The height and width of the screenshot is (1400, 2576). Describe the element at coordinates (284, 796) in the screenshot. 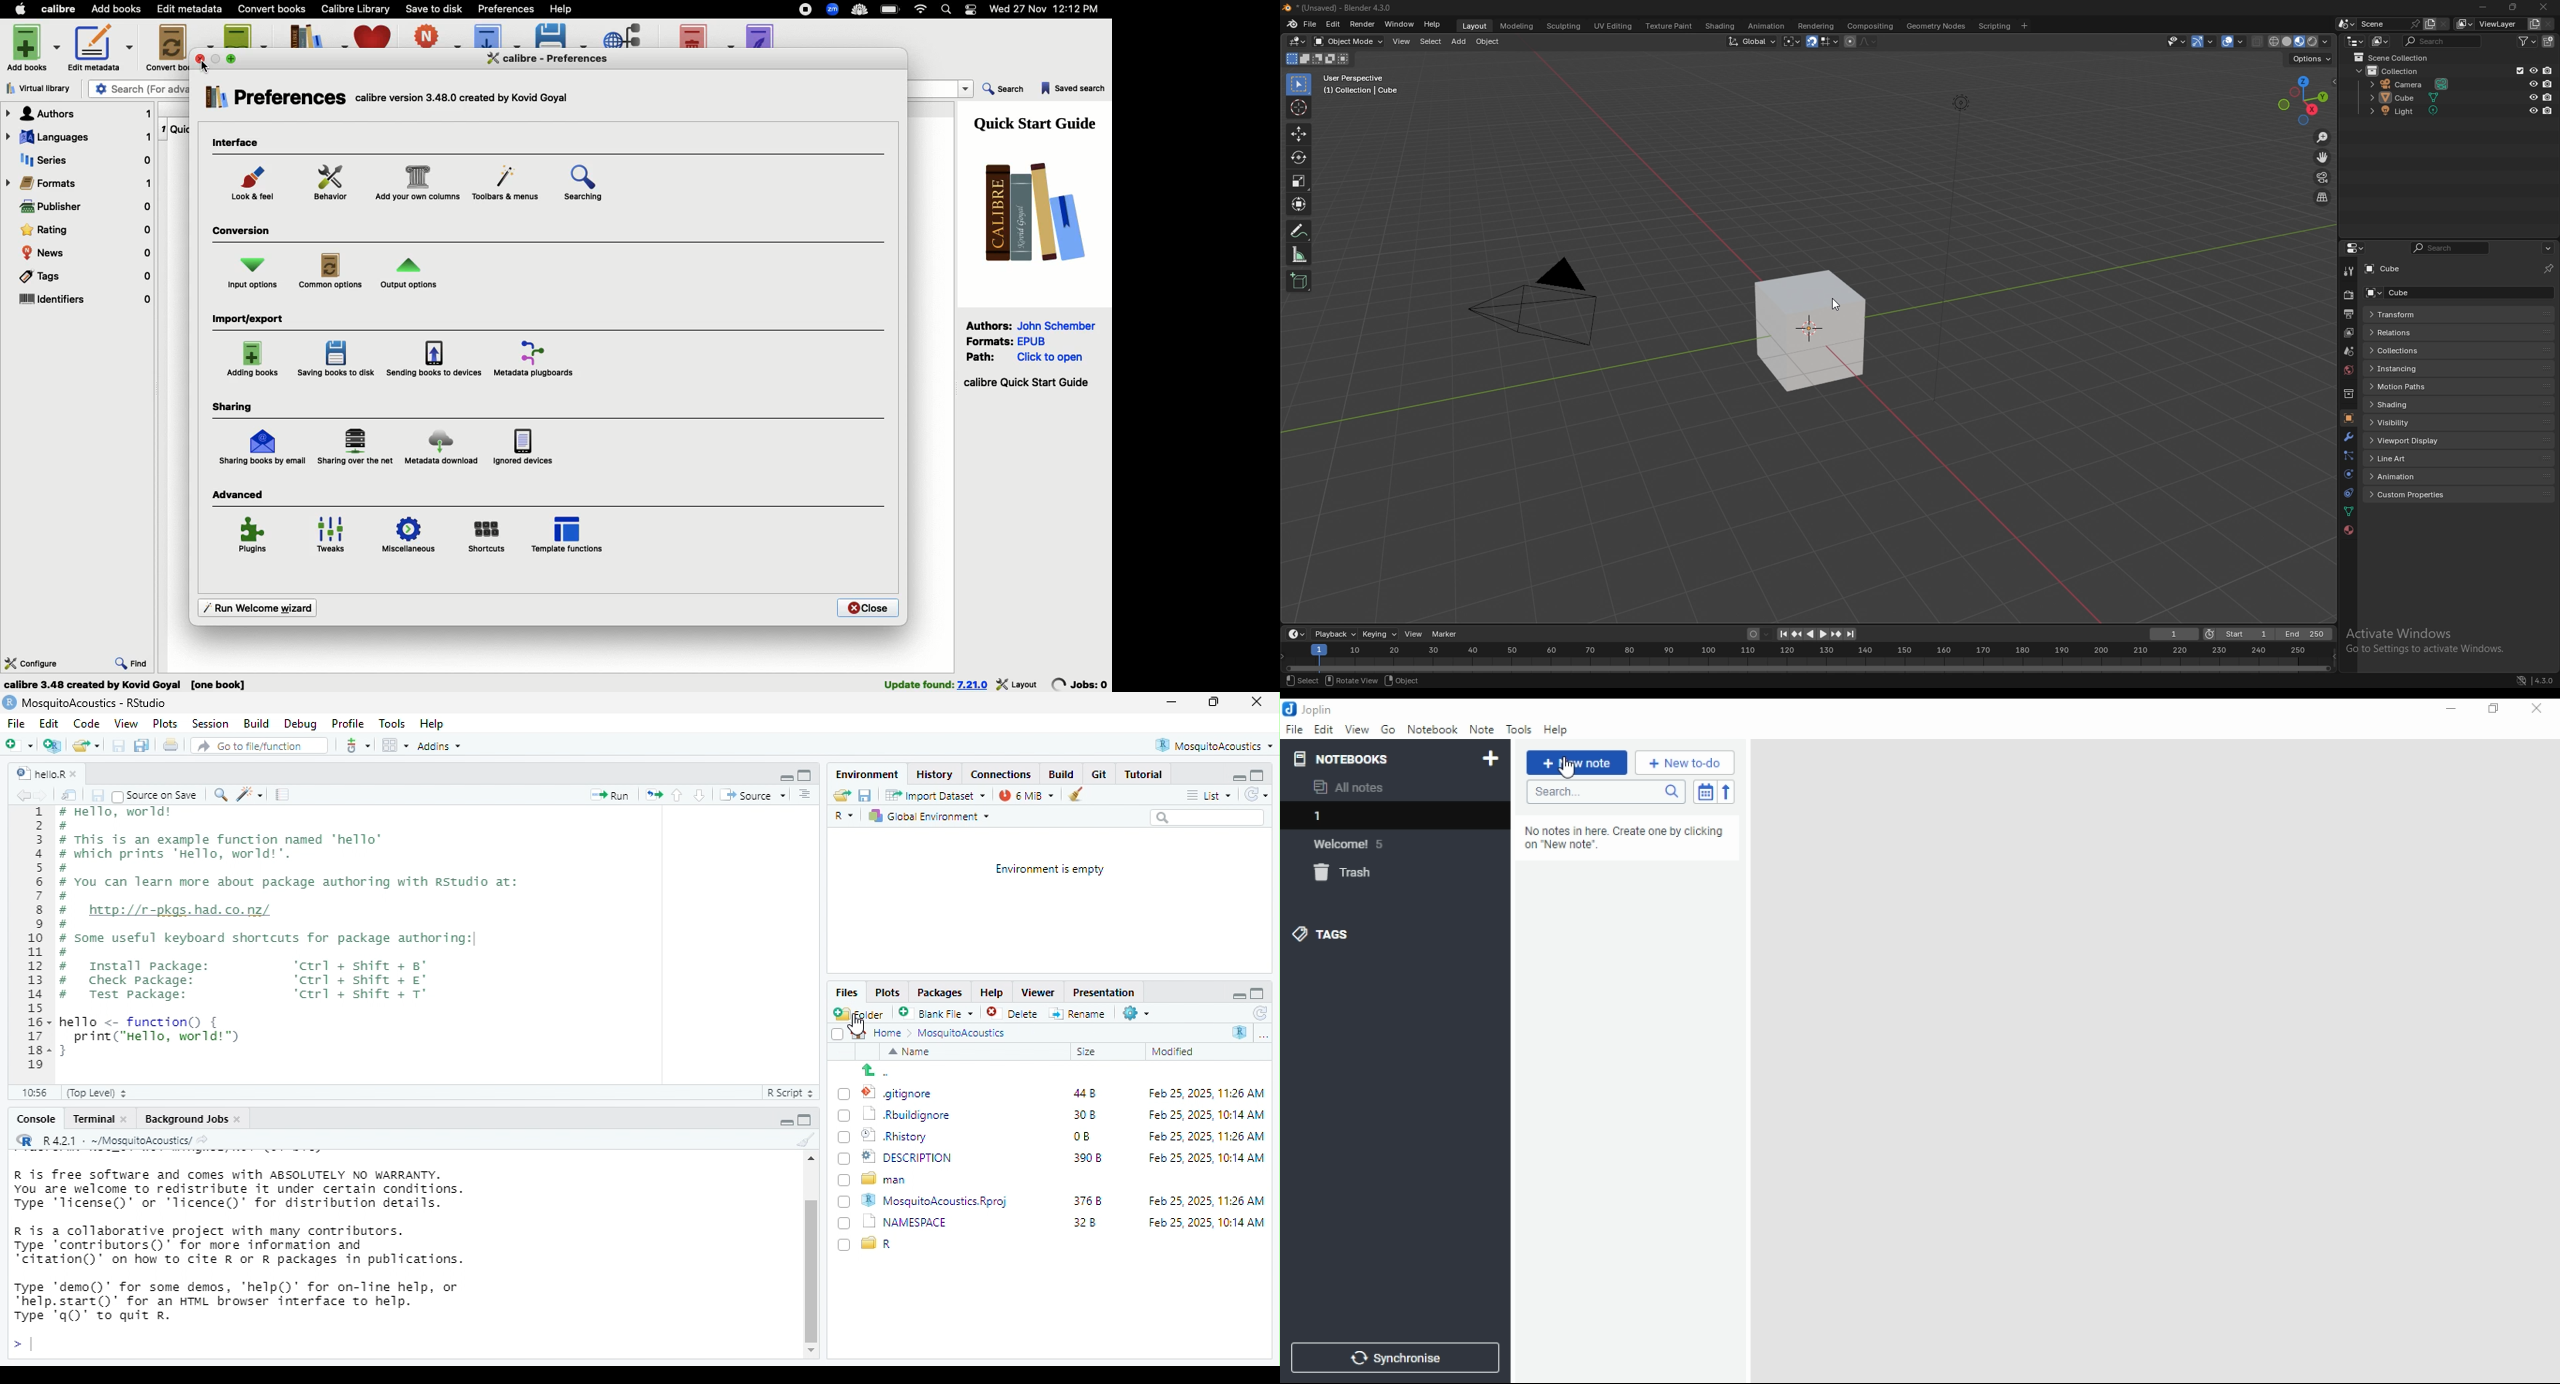

I see `compile report` at that location.